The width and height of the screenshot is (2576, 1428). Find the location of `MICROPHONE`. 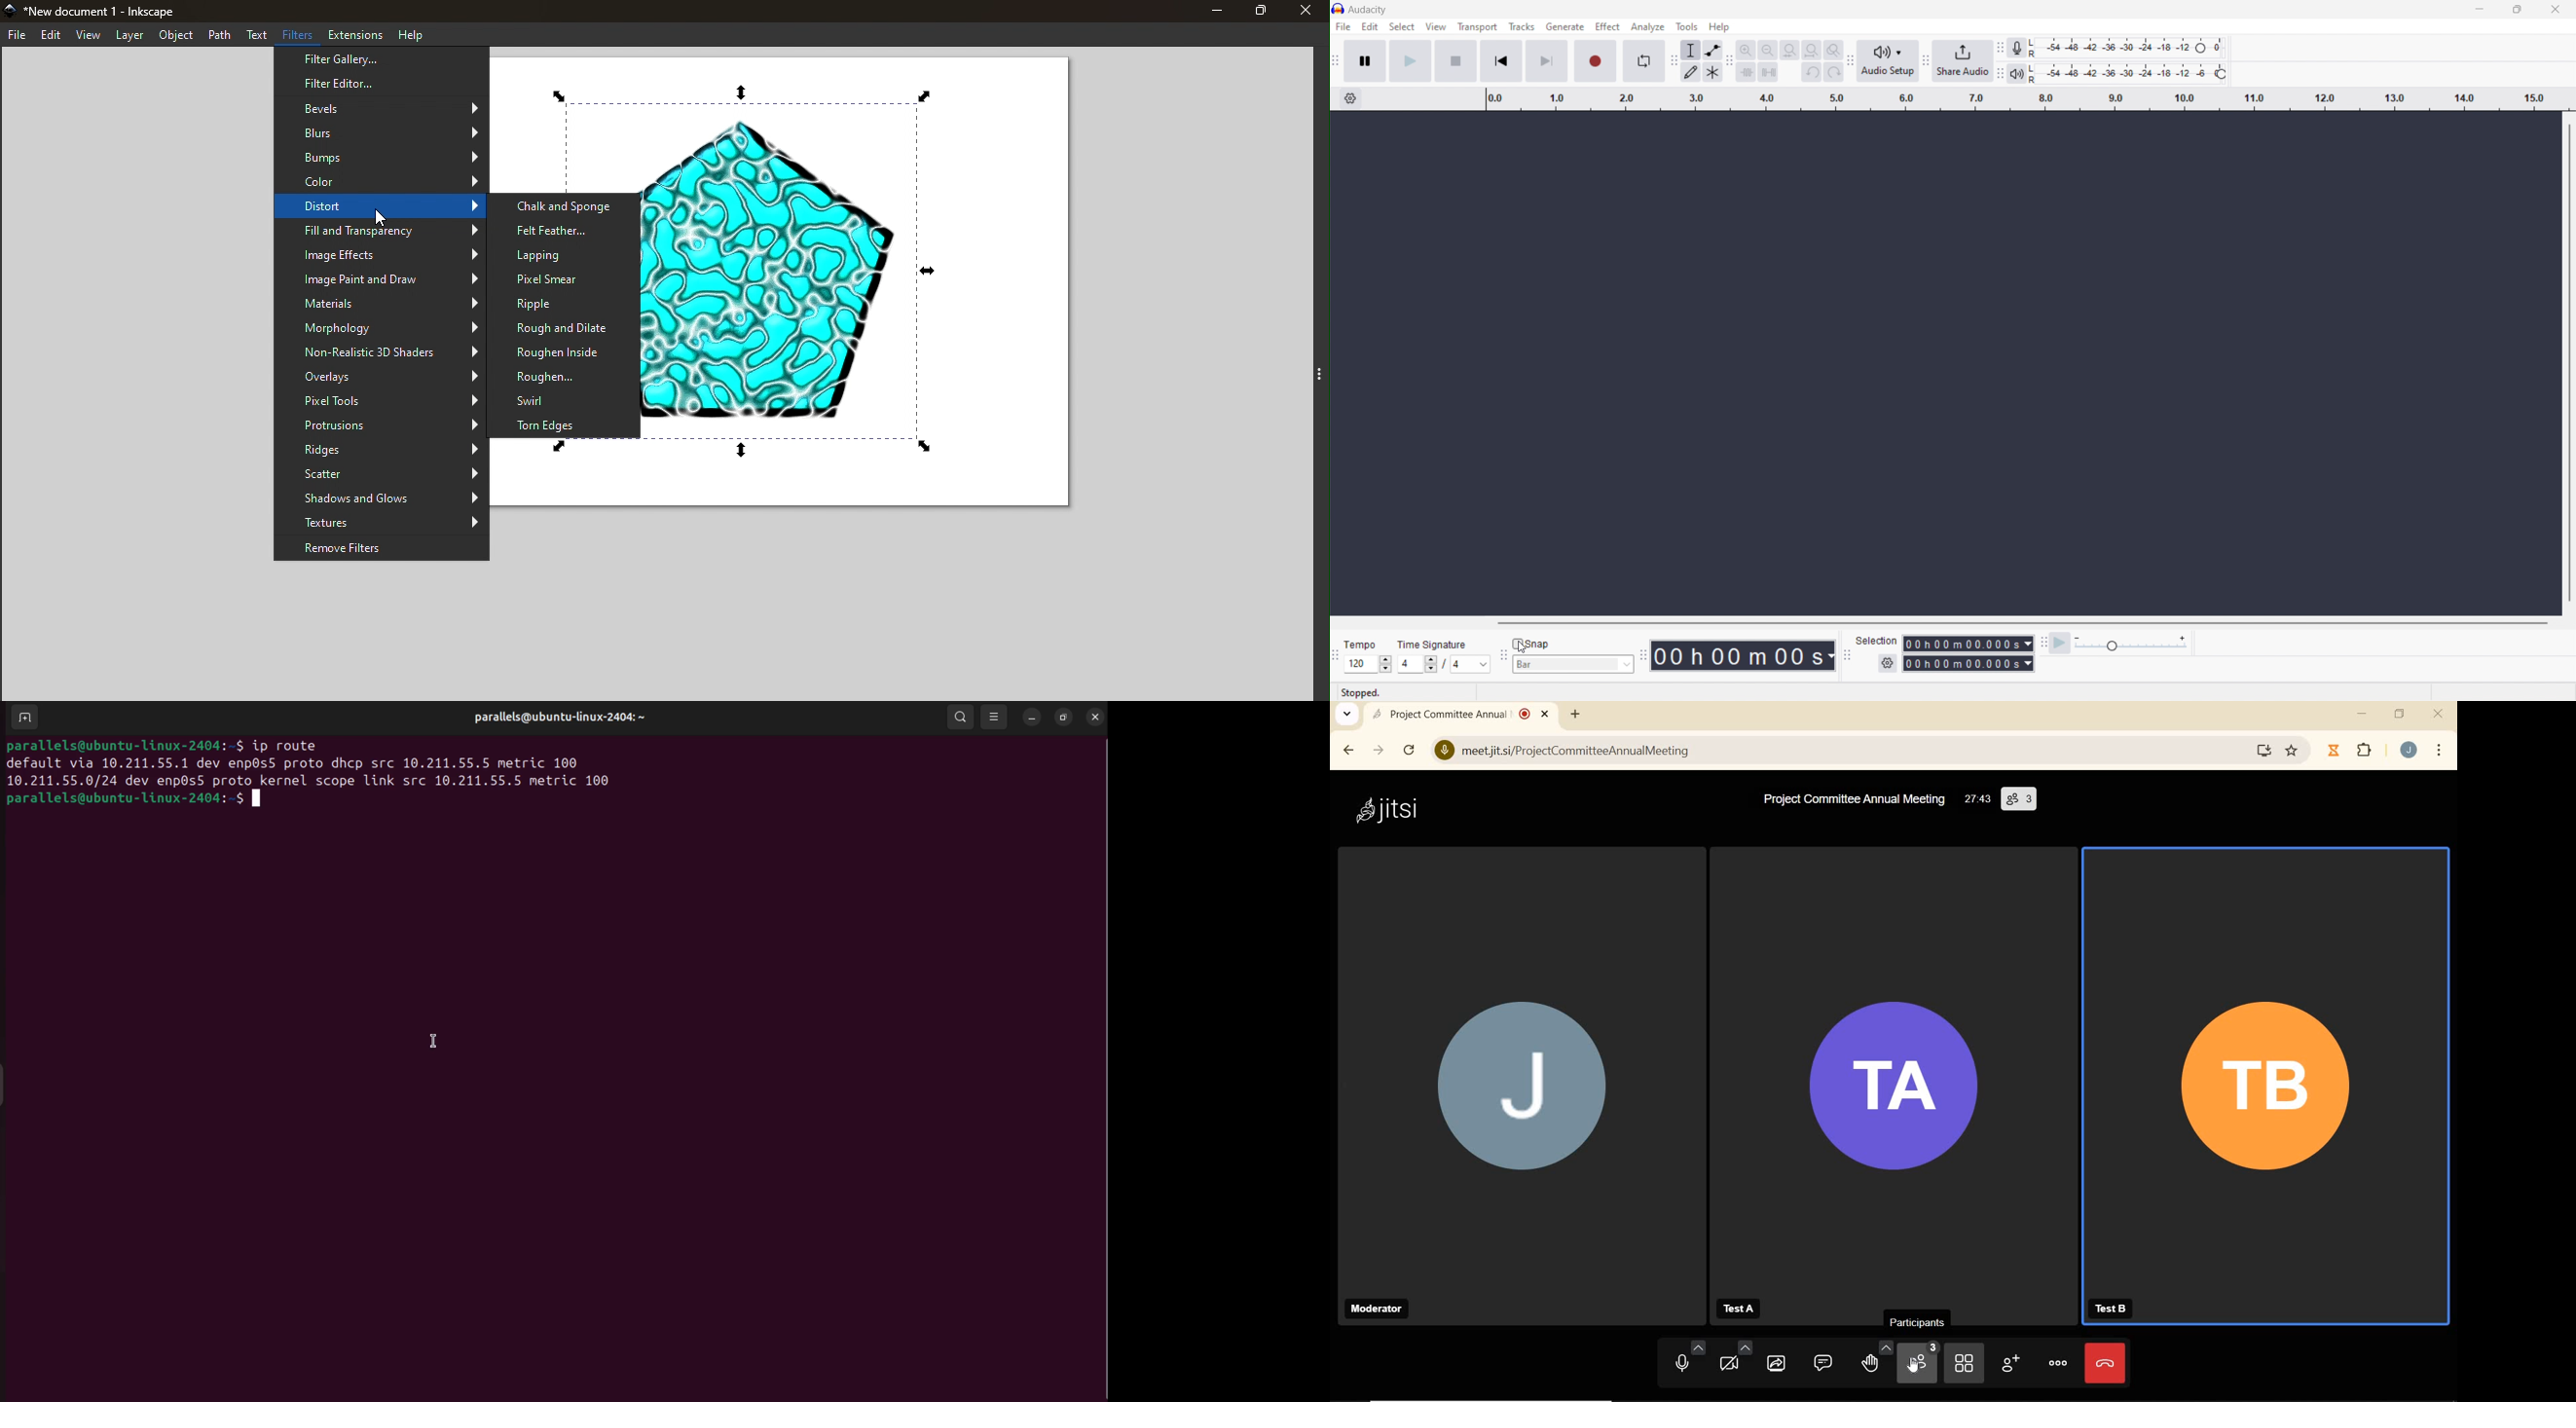

MICROPHONE is located at coordinates (1687, 1356).